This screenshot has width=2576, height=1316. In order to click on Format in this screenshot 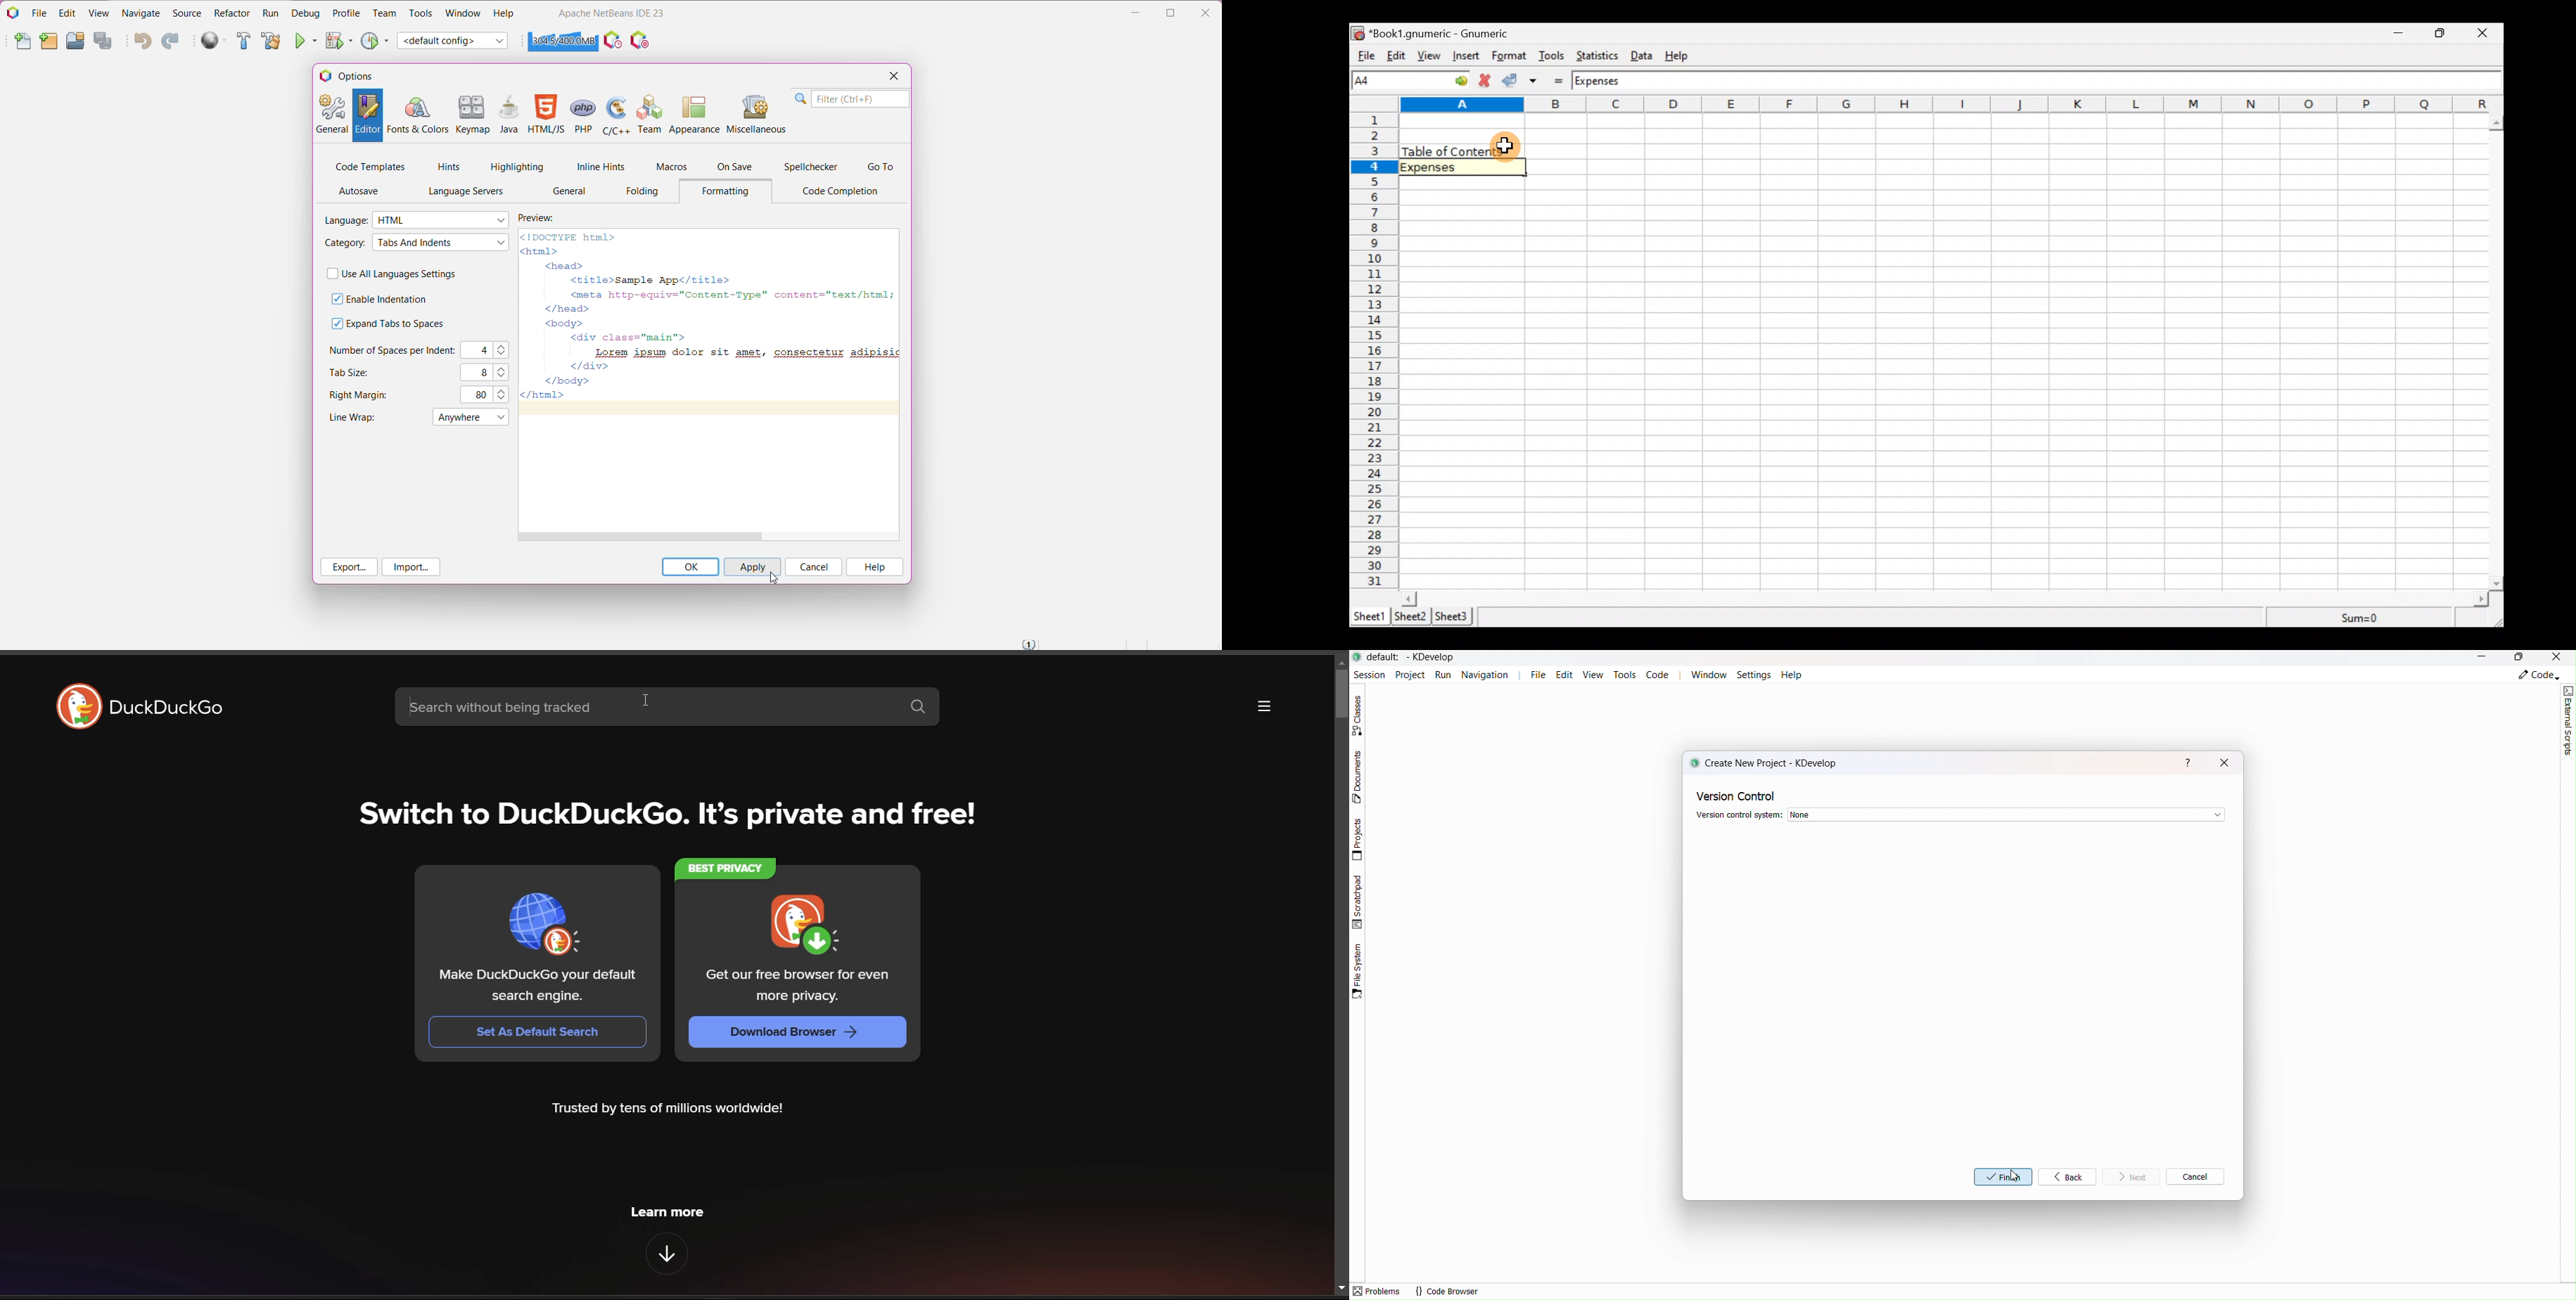, I will do `click(1509, 57)`.